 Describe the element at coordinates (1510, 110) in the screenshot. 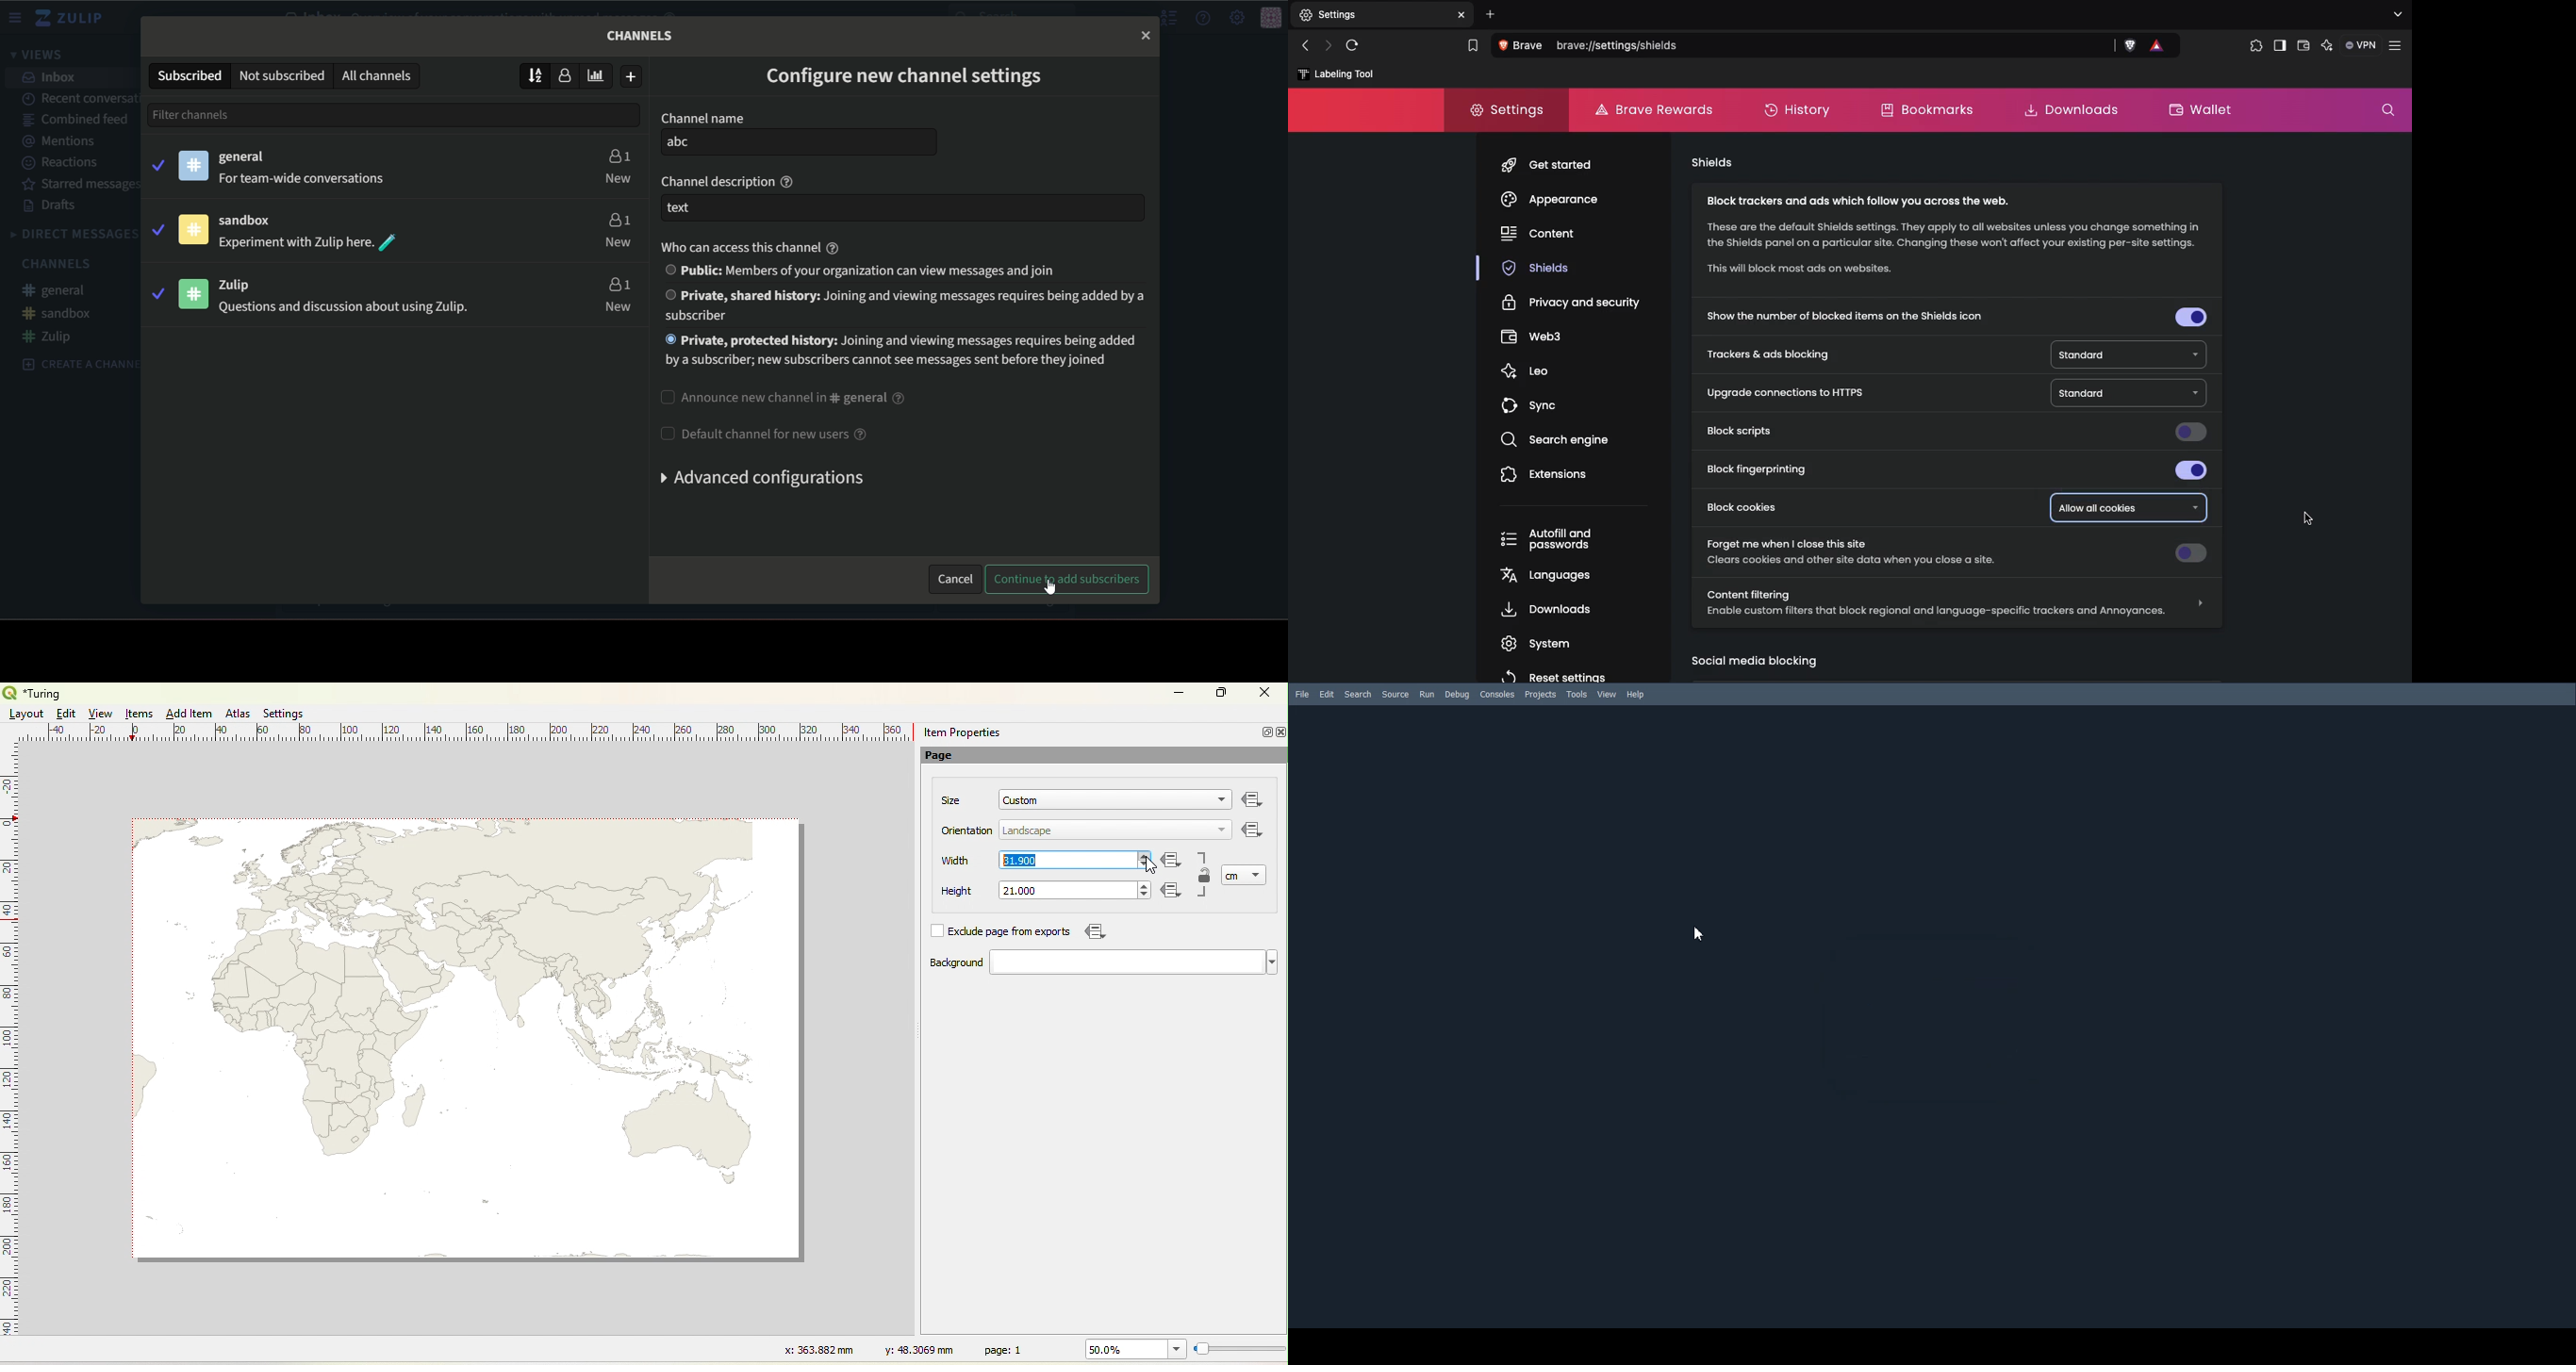

I see `Settings` at that location.